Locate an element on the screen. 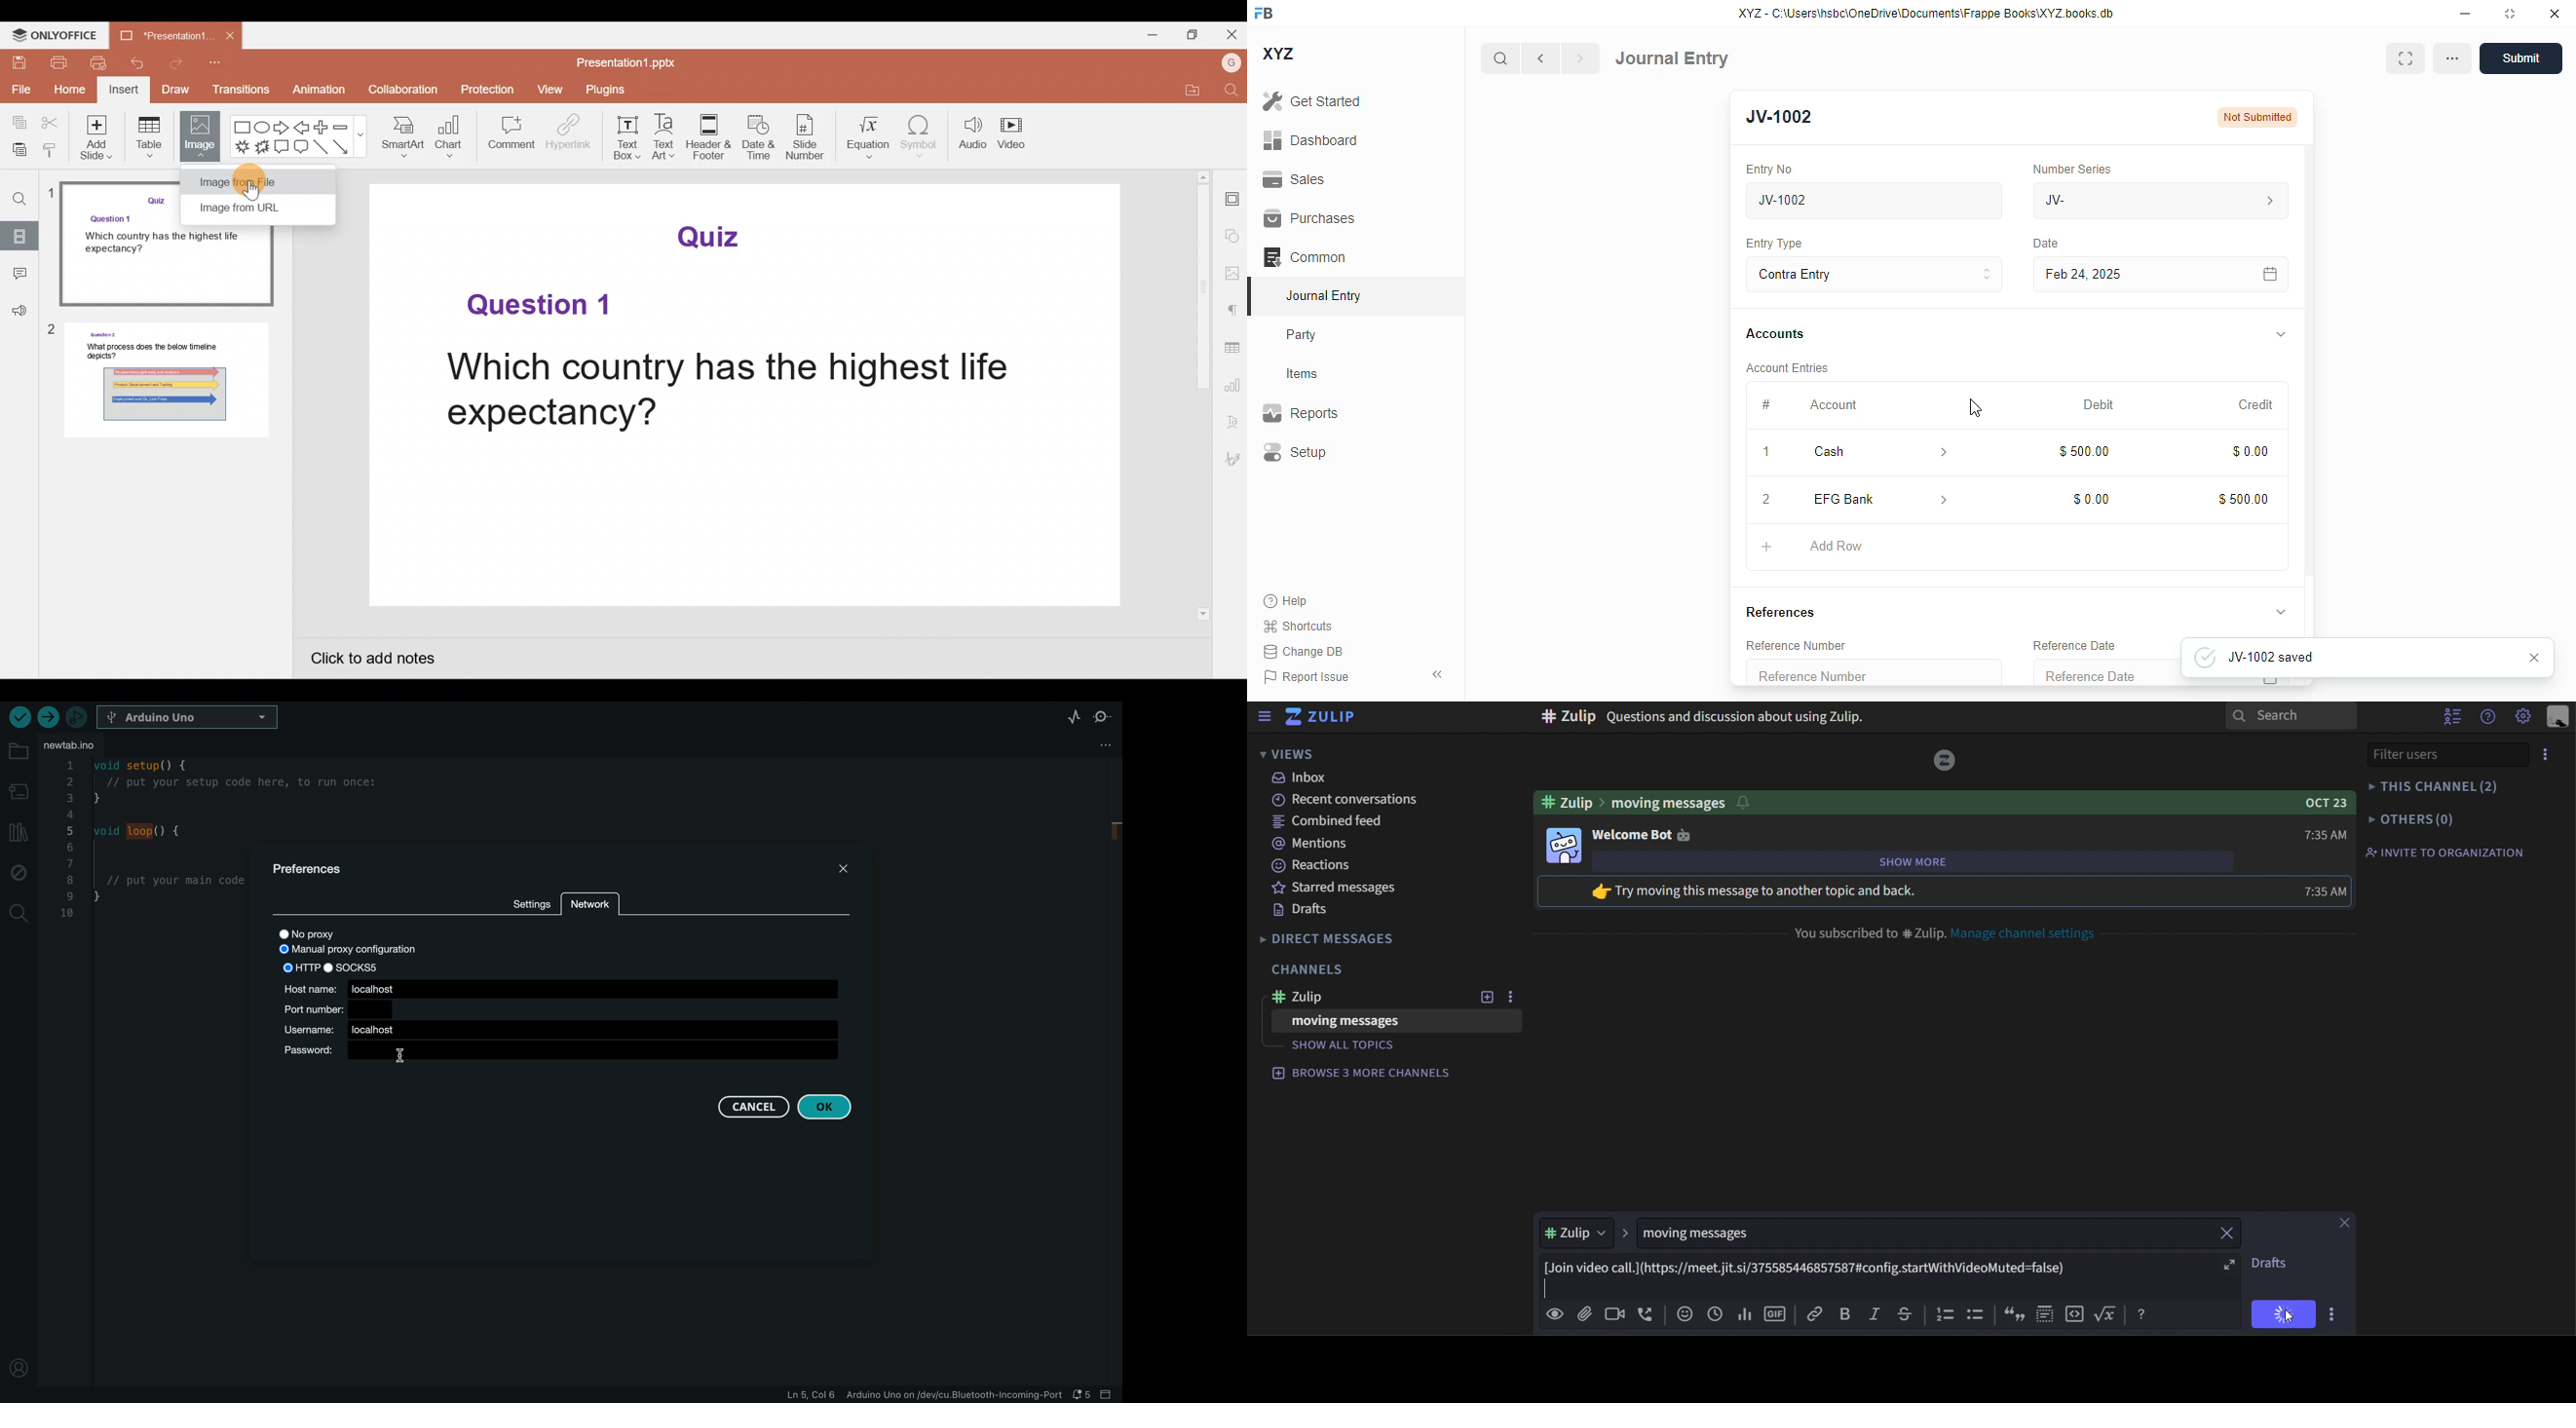  bot image is located at coordinates (1563, 844).